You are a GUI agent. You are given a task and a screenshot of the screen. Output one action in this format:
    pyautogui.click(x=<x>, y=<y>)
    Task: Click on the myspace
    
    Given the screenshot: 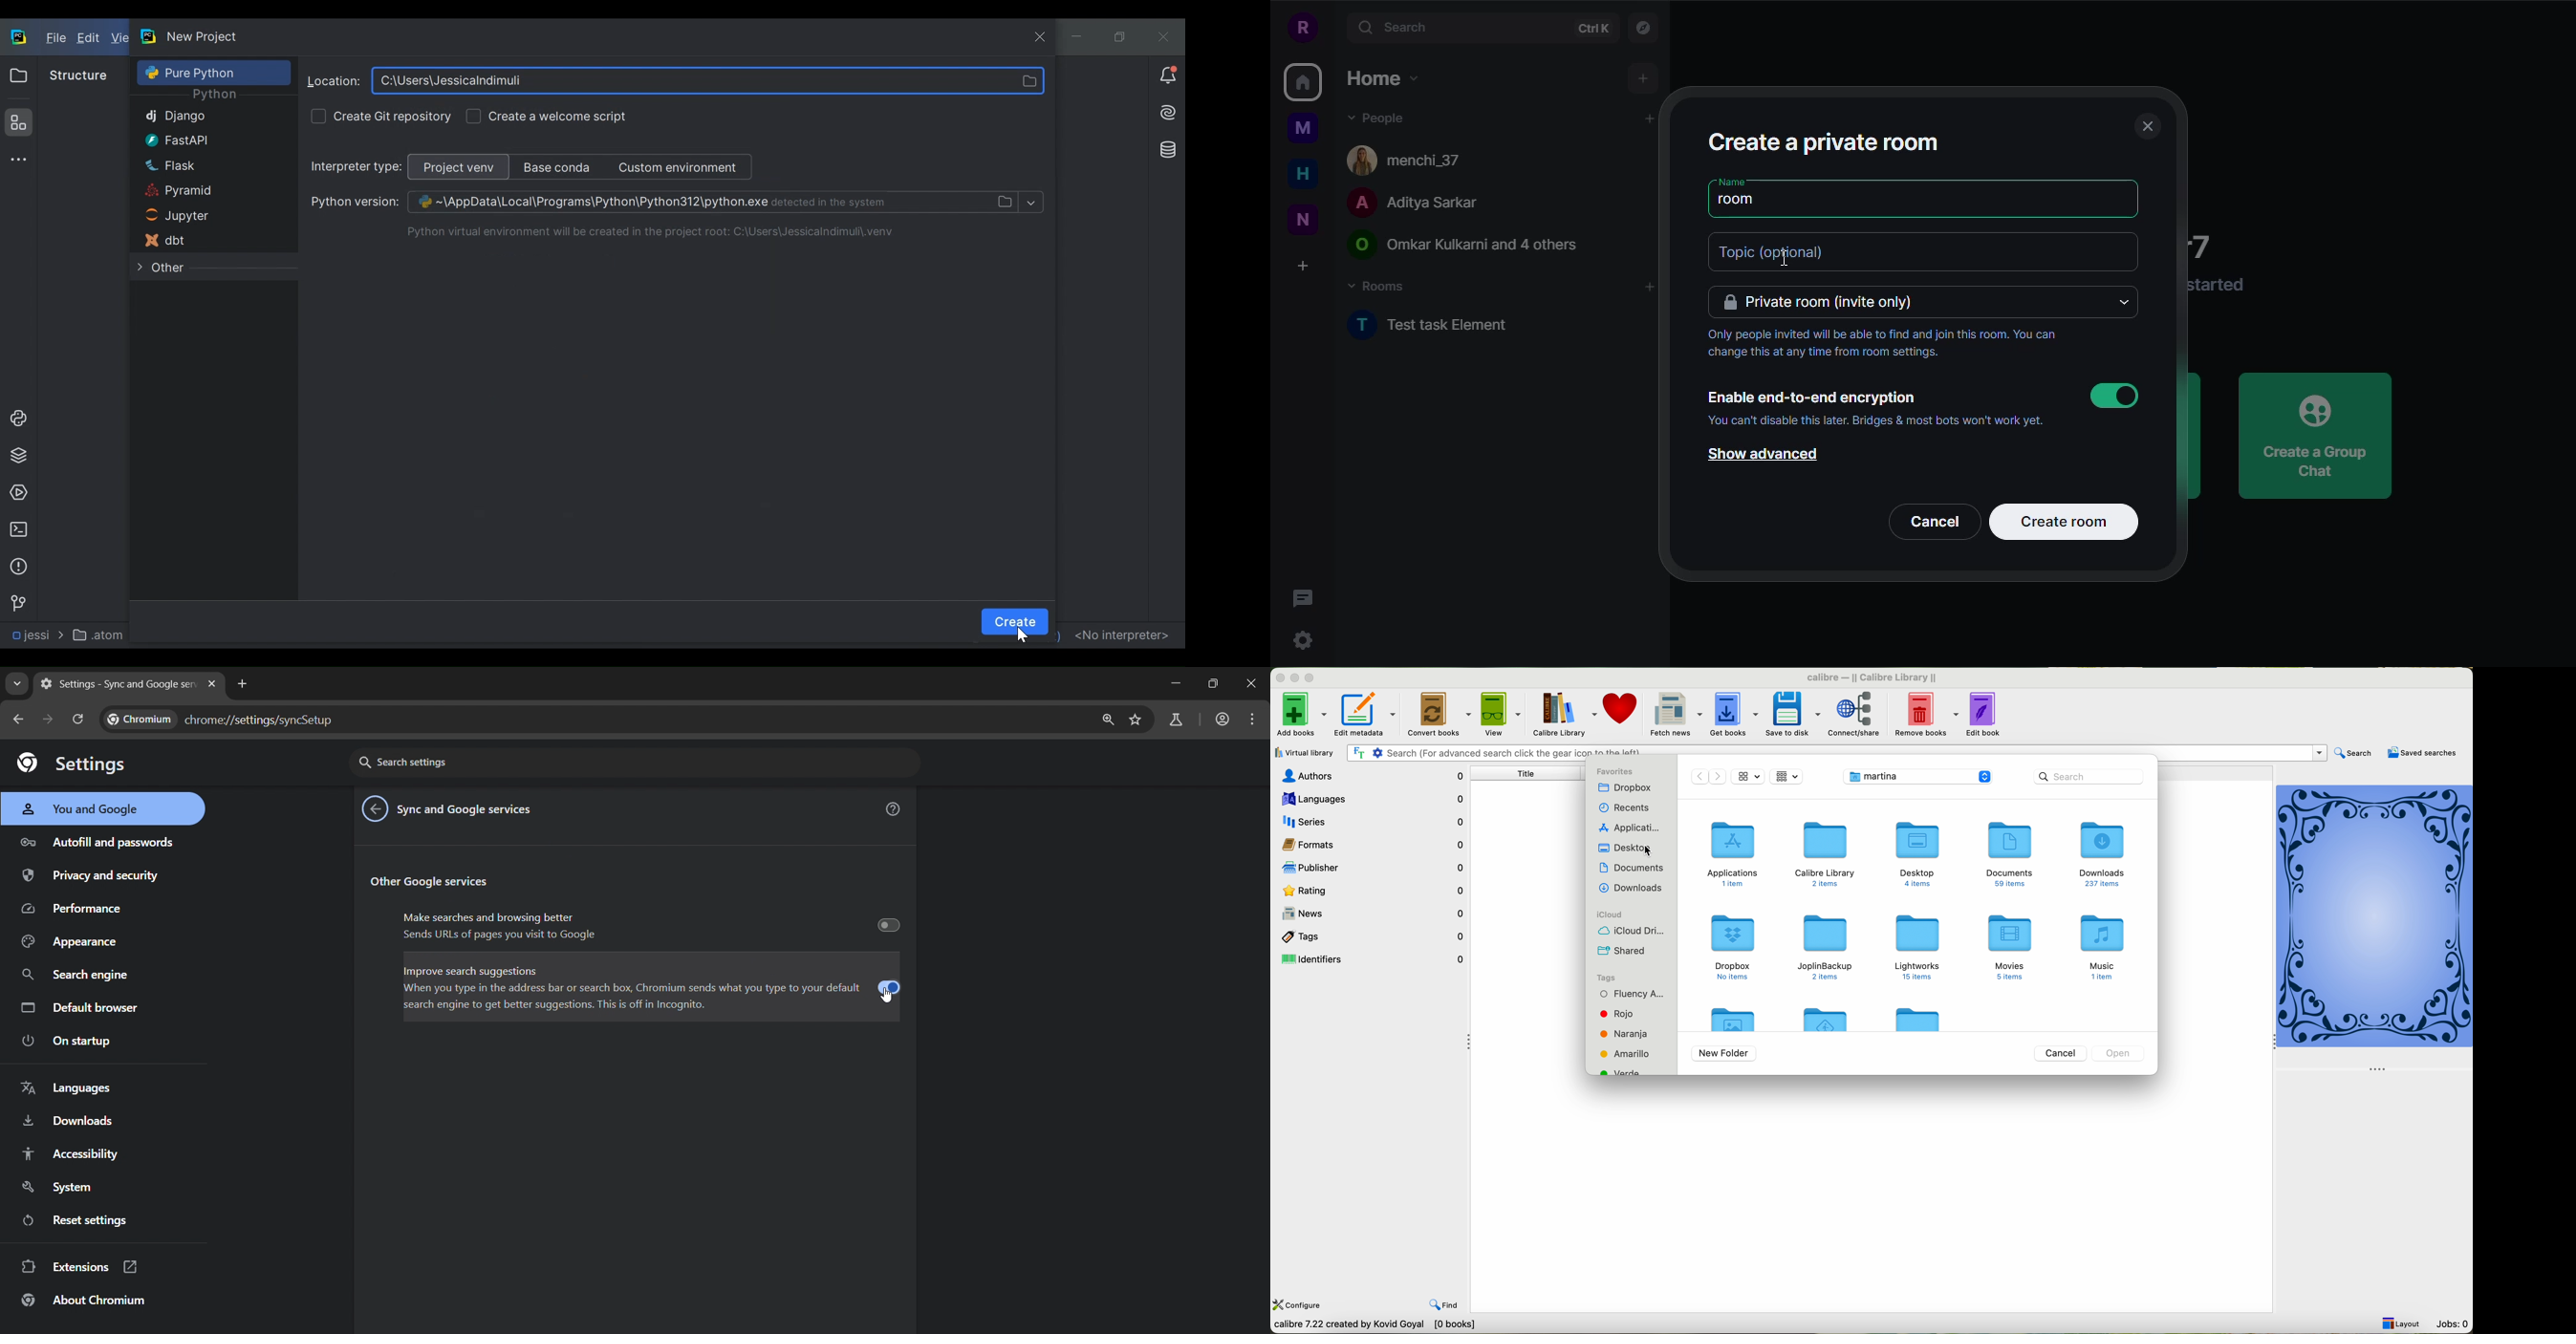 What is the action you would take?
    pyautogui.click(x=1303, y=128)
    